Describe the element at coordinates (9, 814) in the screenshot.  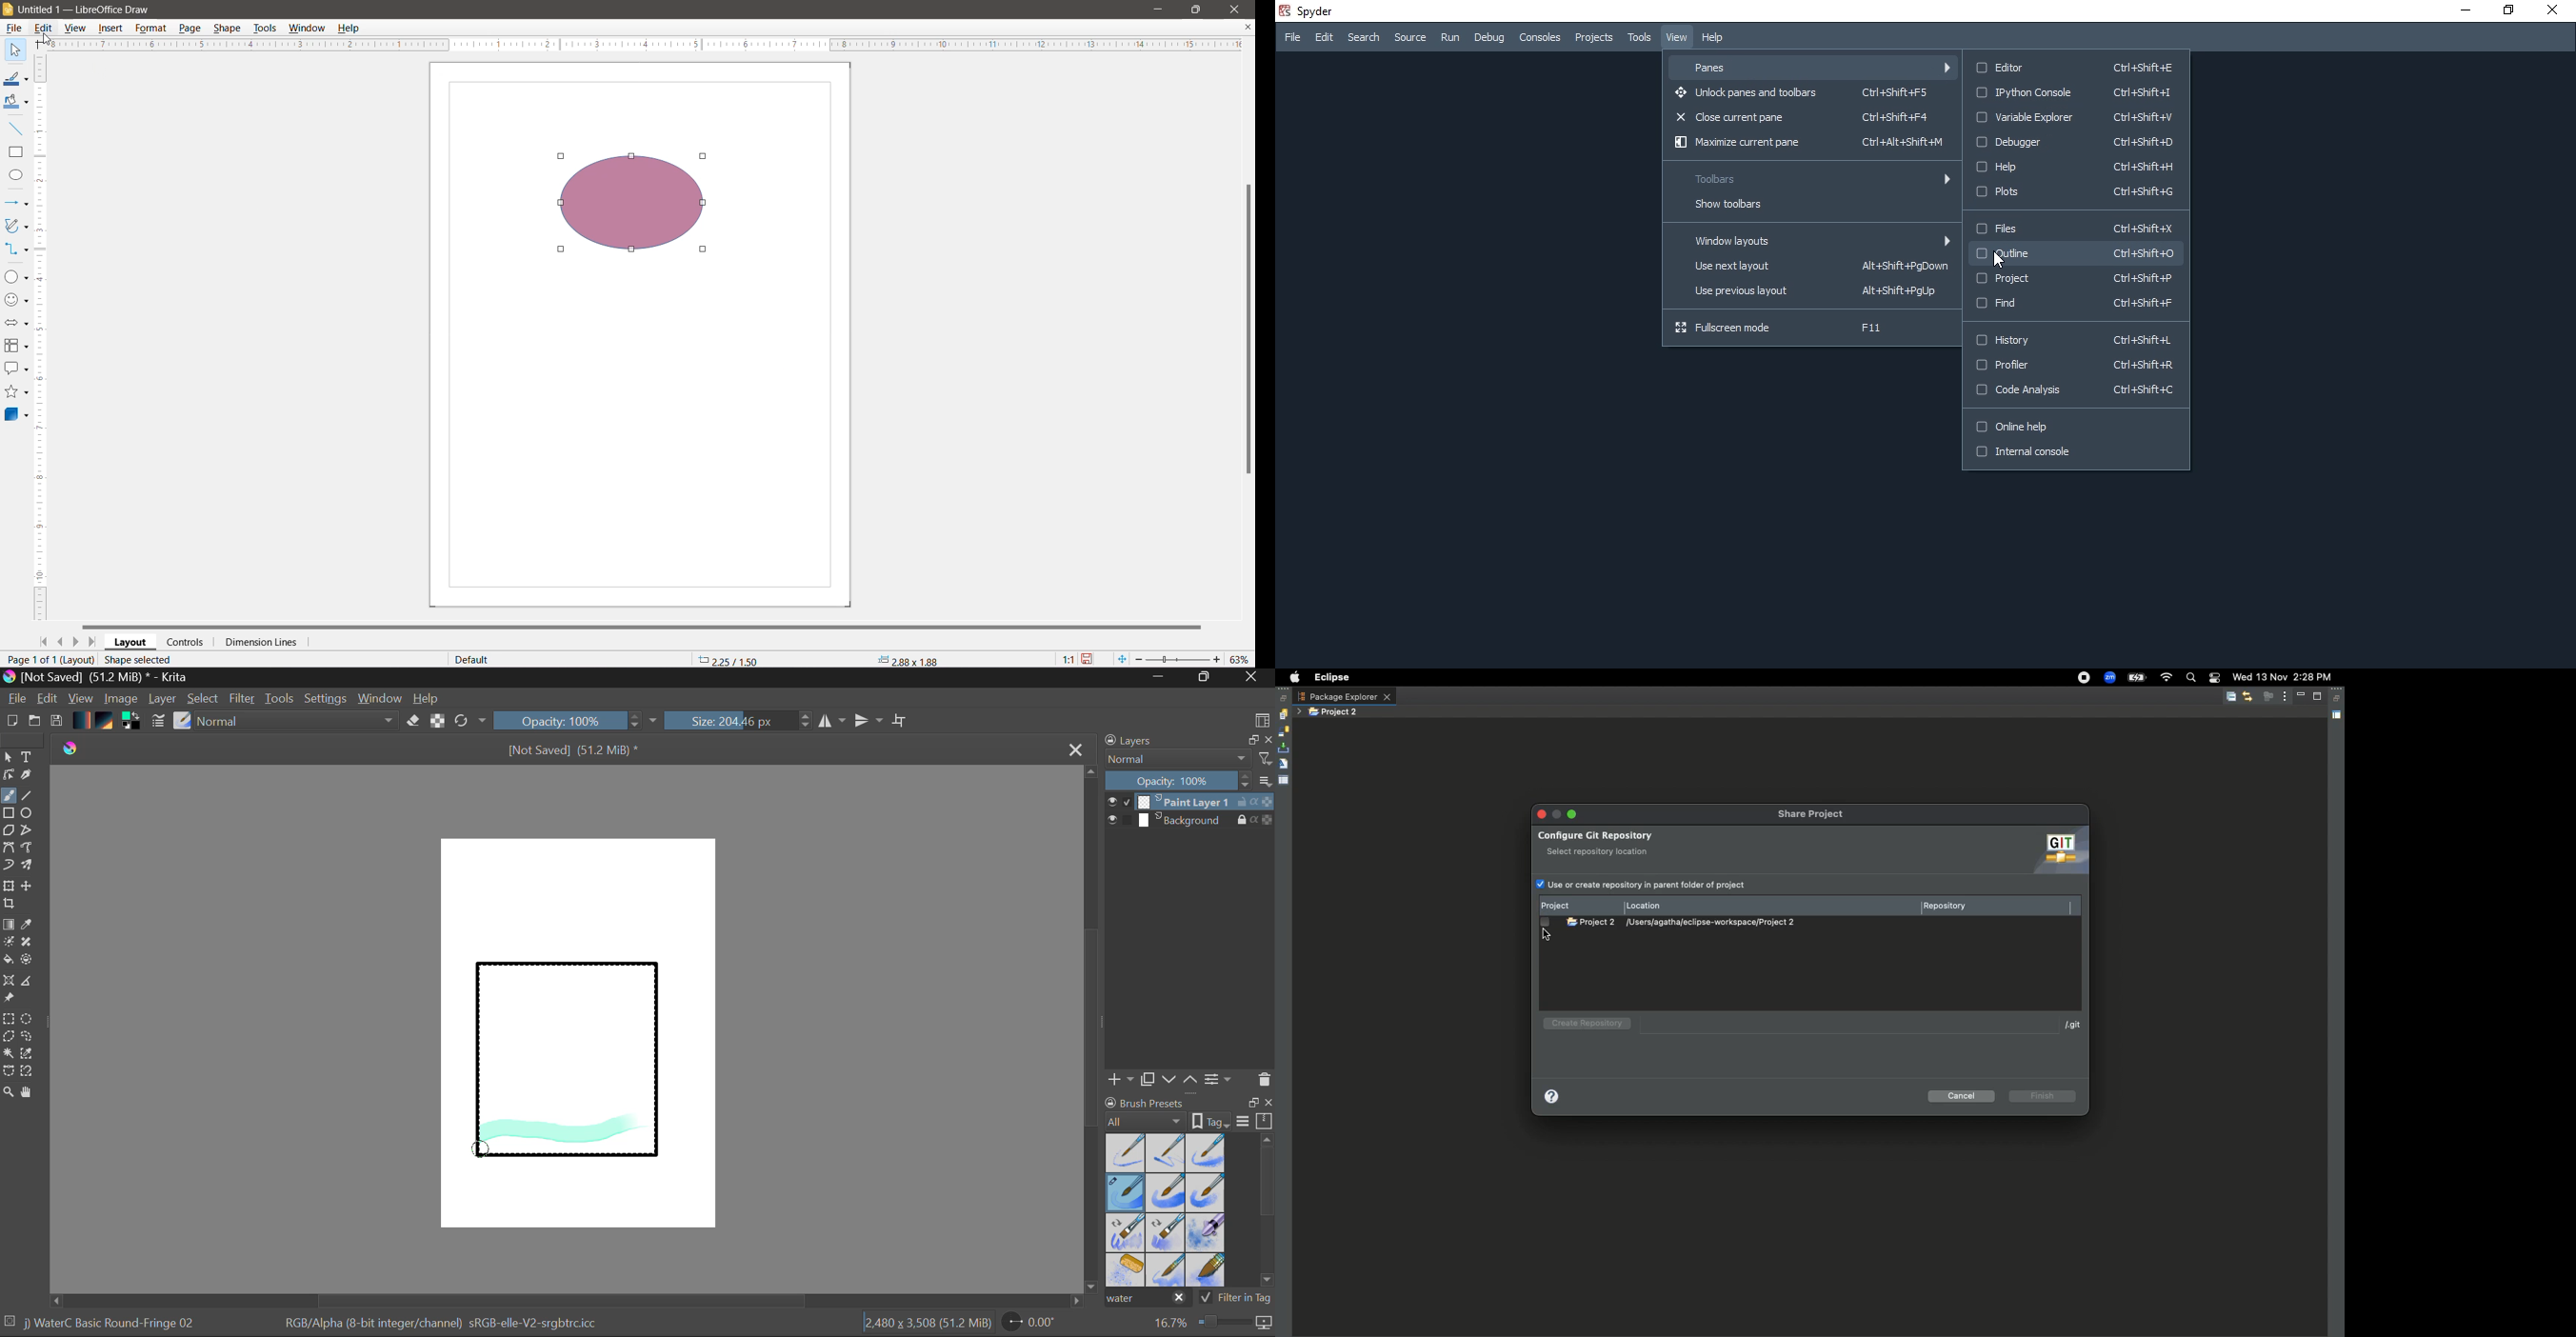
I see `Rectangle` at that location.